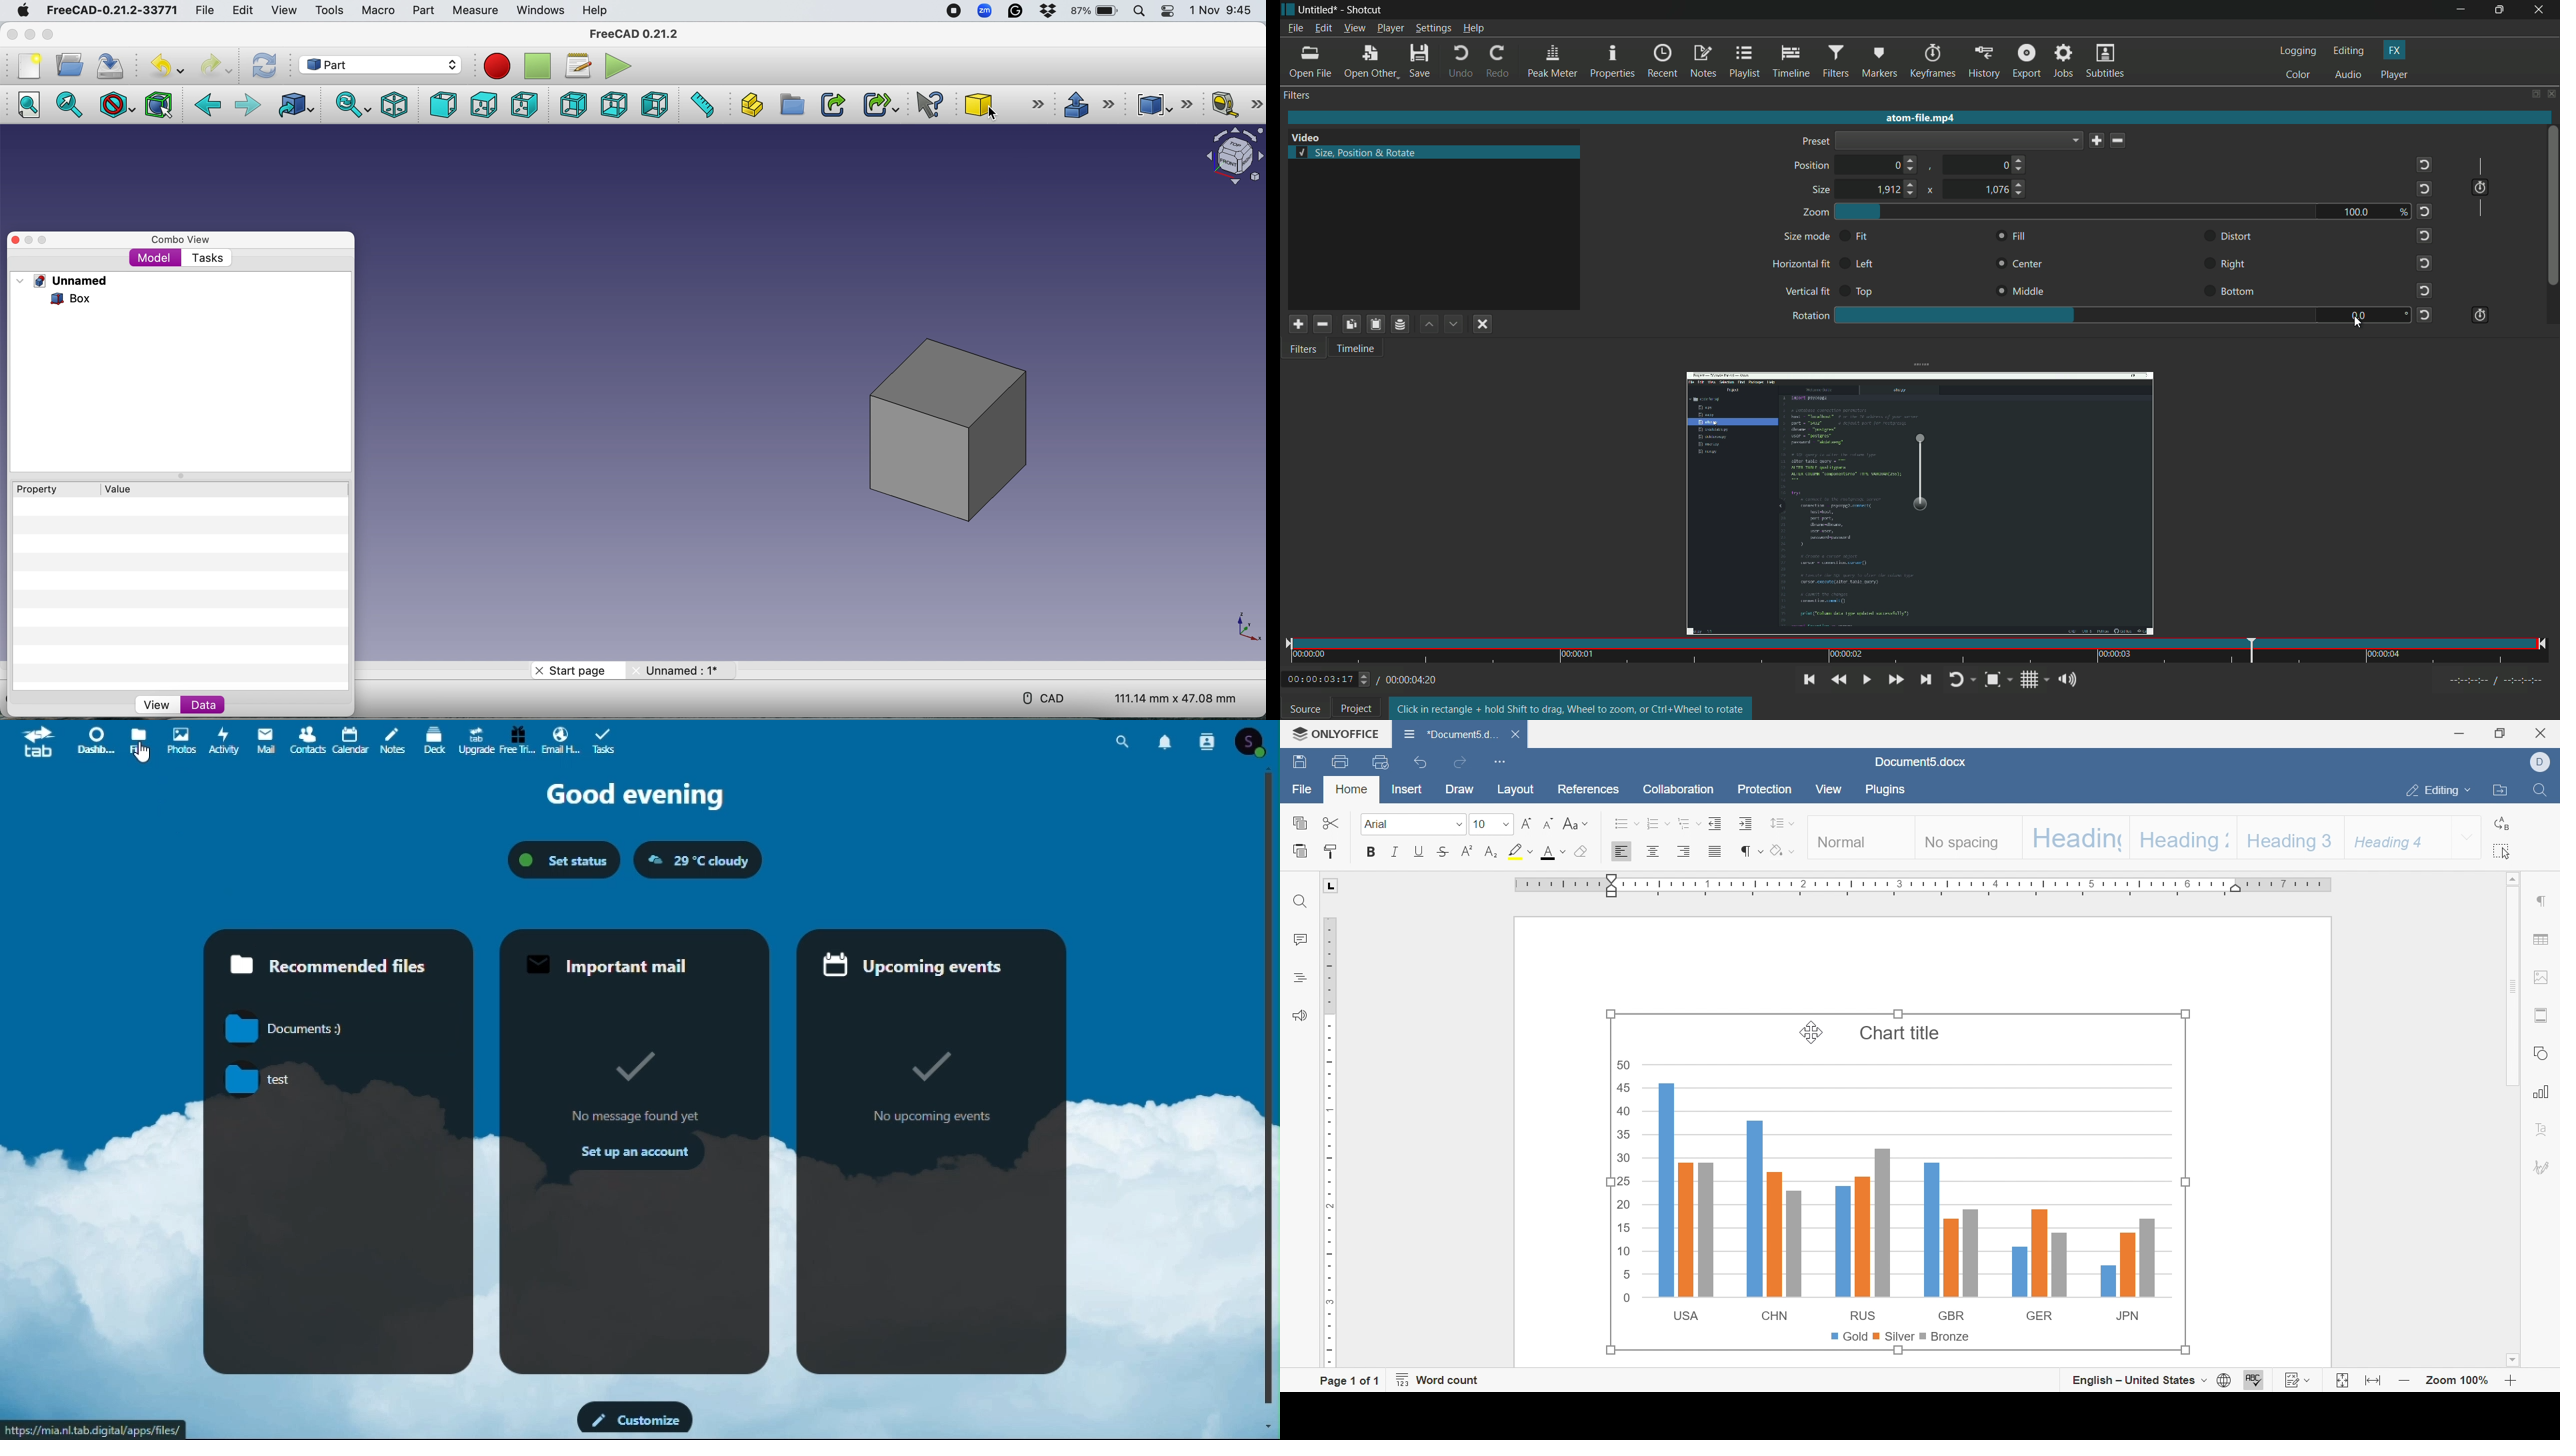  What do you see at coordinates (1789, 62) in the screenshot?
I see `timeline` at bounding box center [1789, 62].